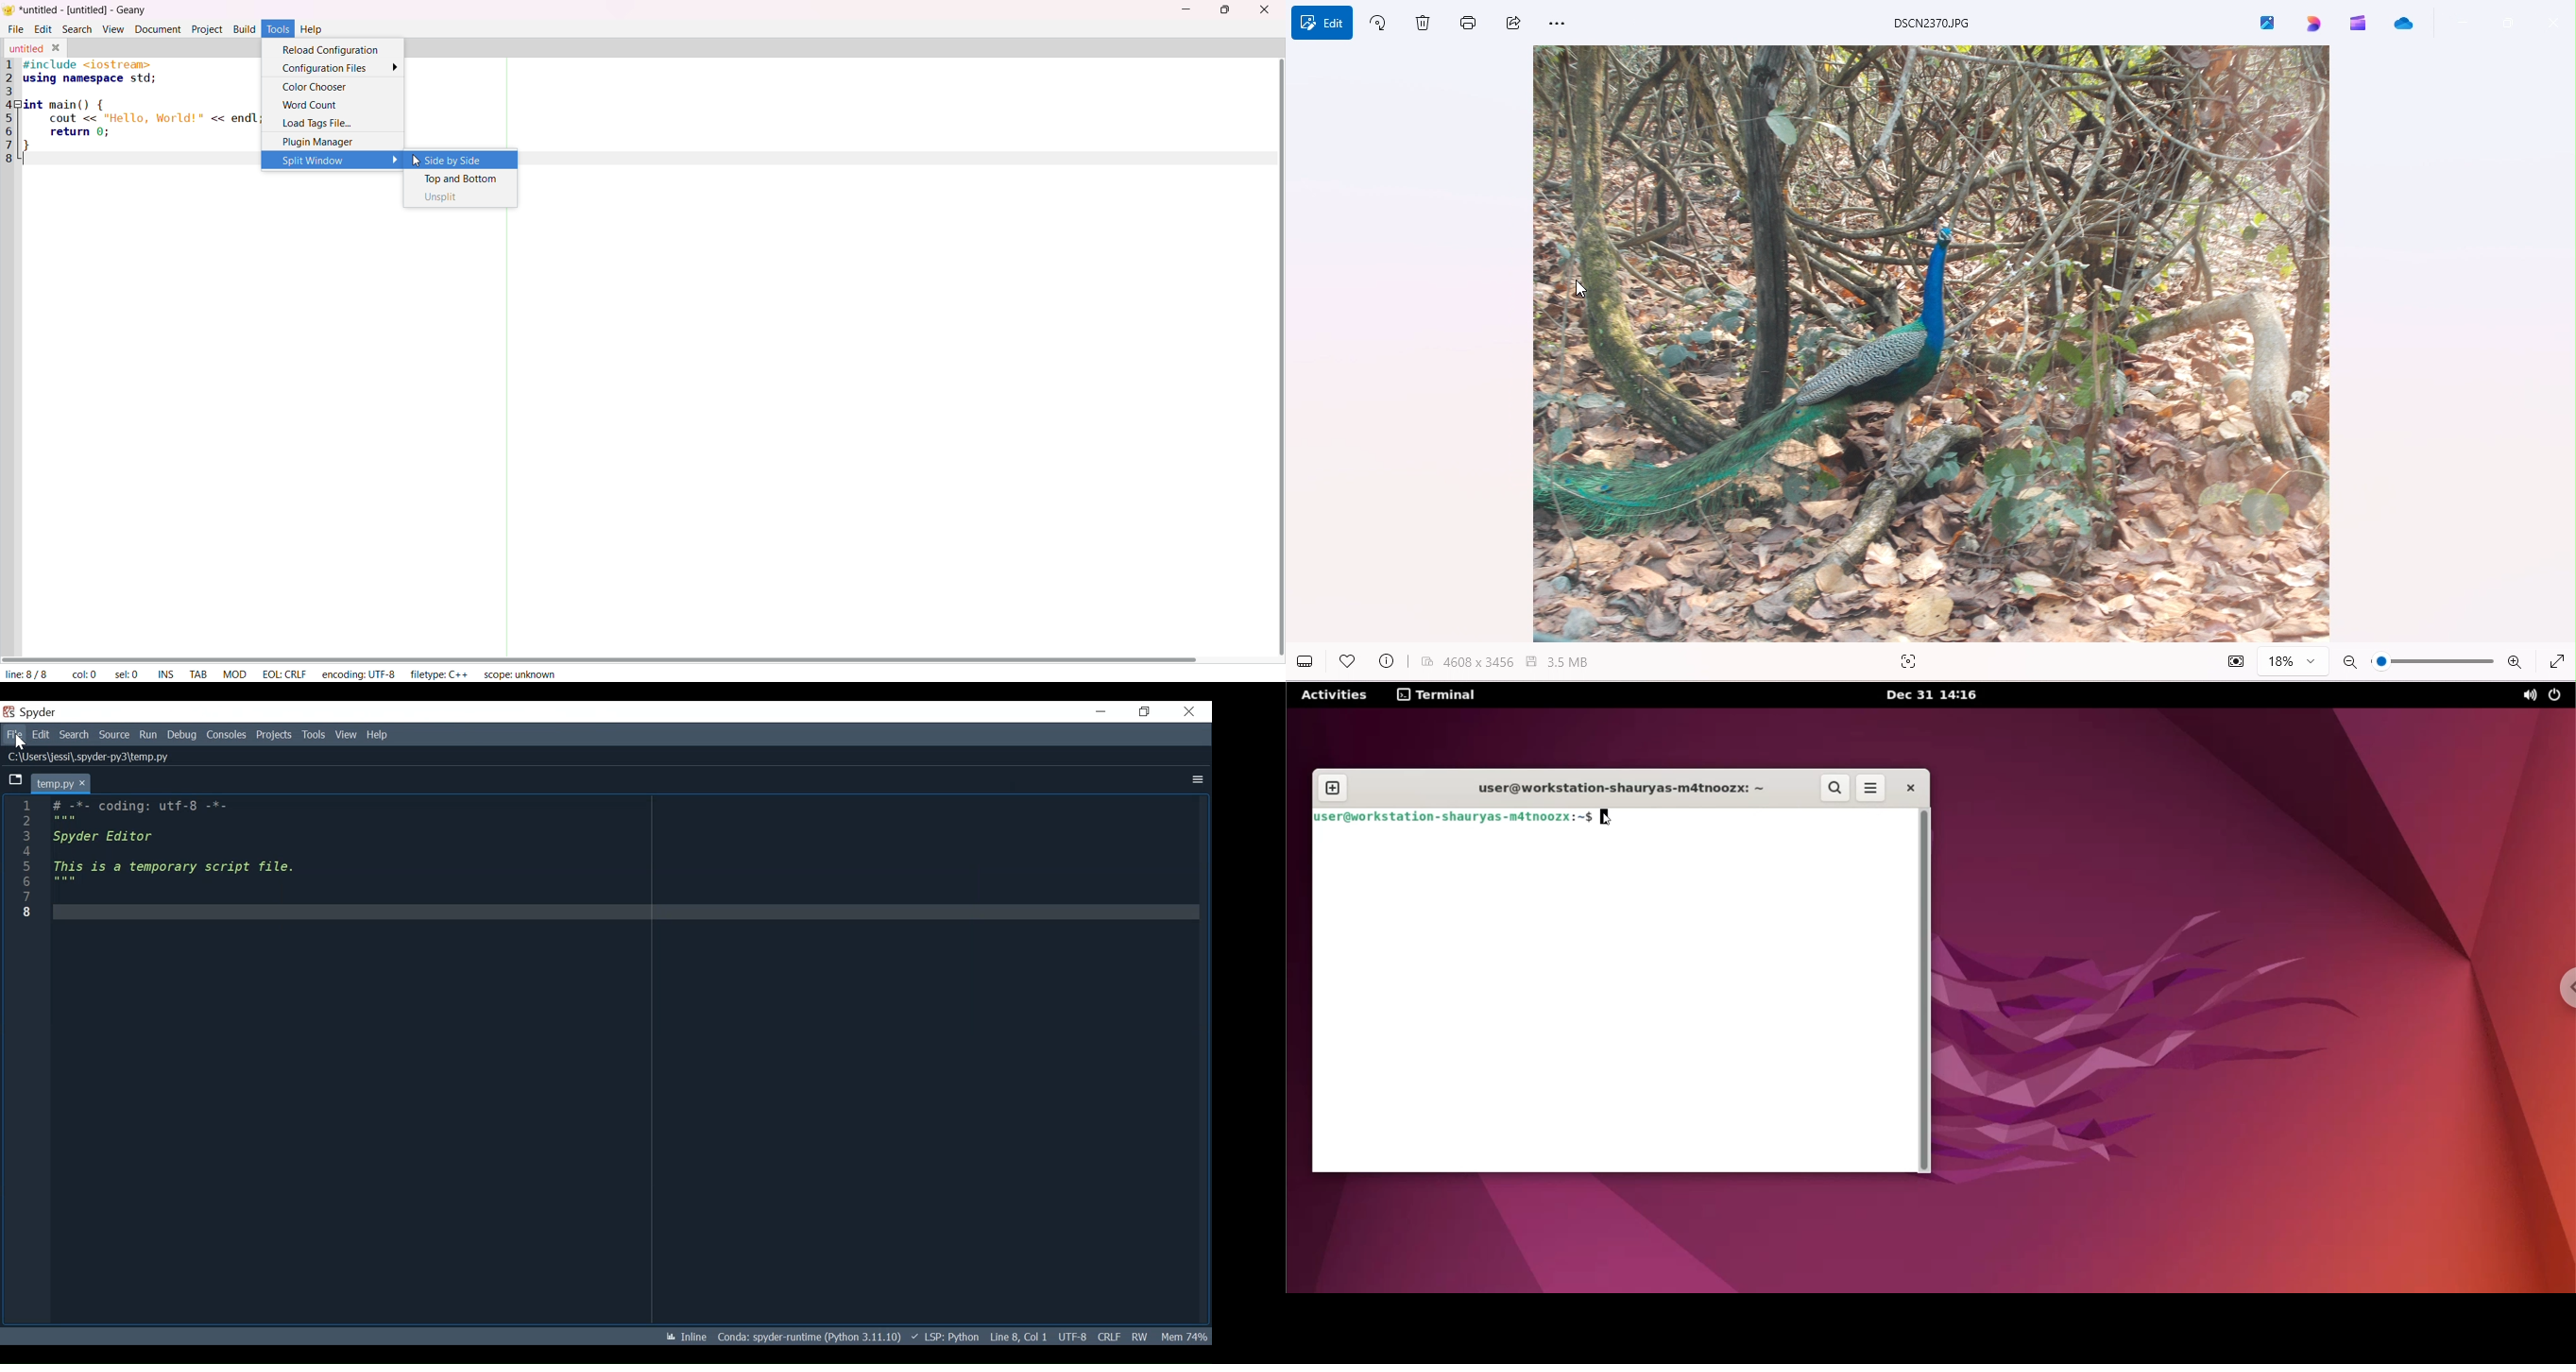 The width and height of the screenshot is (2576, 1372). What do you see at coordinates (378, 735) in the screenshot?
I see `Help` at bounding box center [378, 735].